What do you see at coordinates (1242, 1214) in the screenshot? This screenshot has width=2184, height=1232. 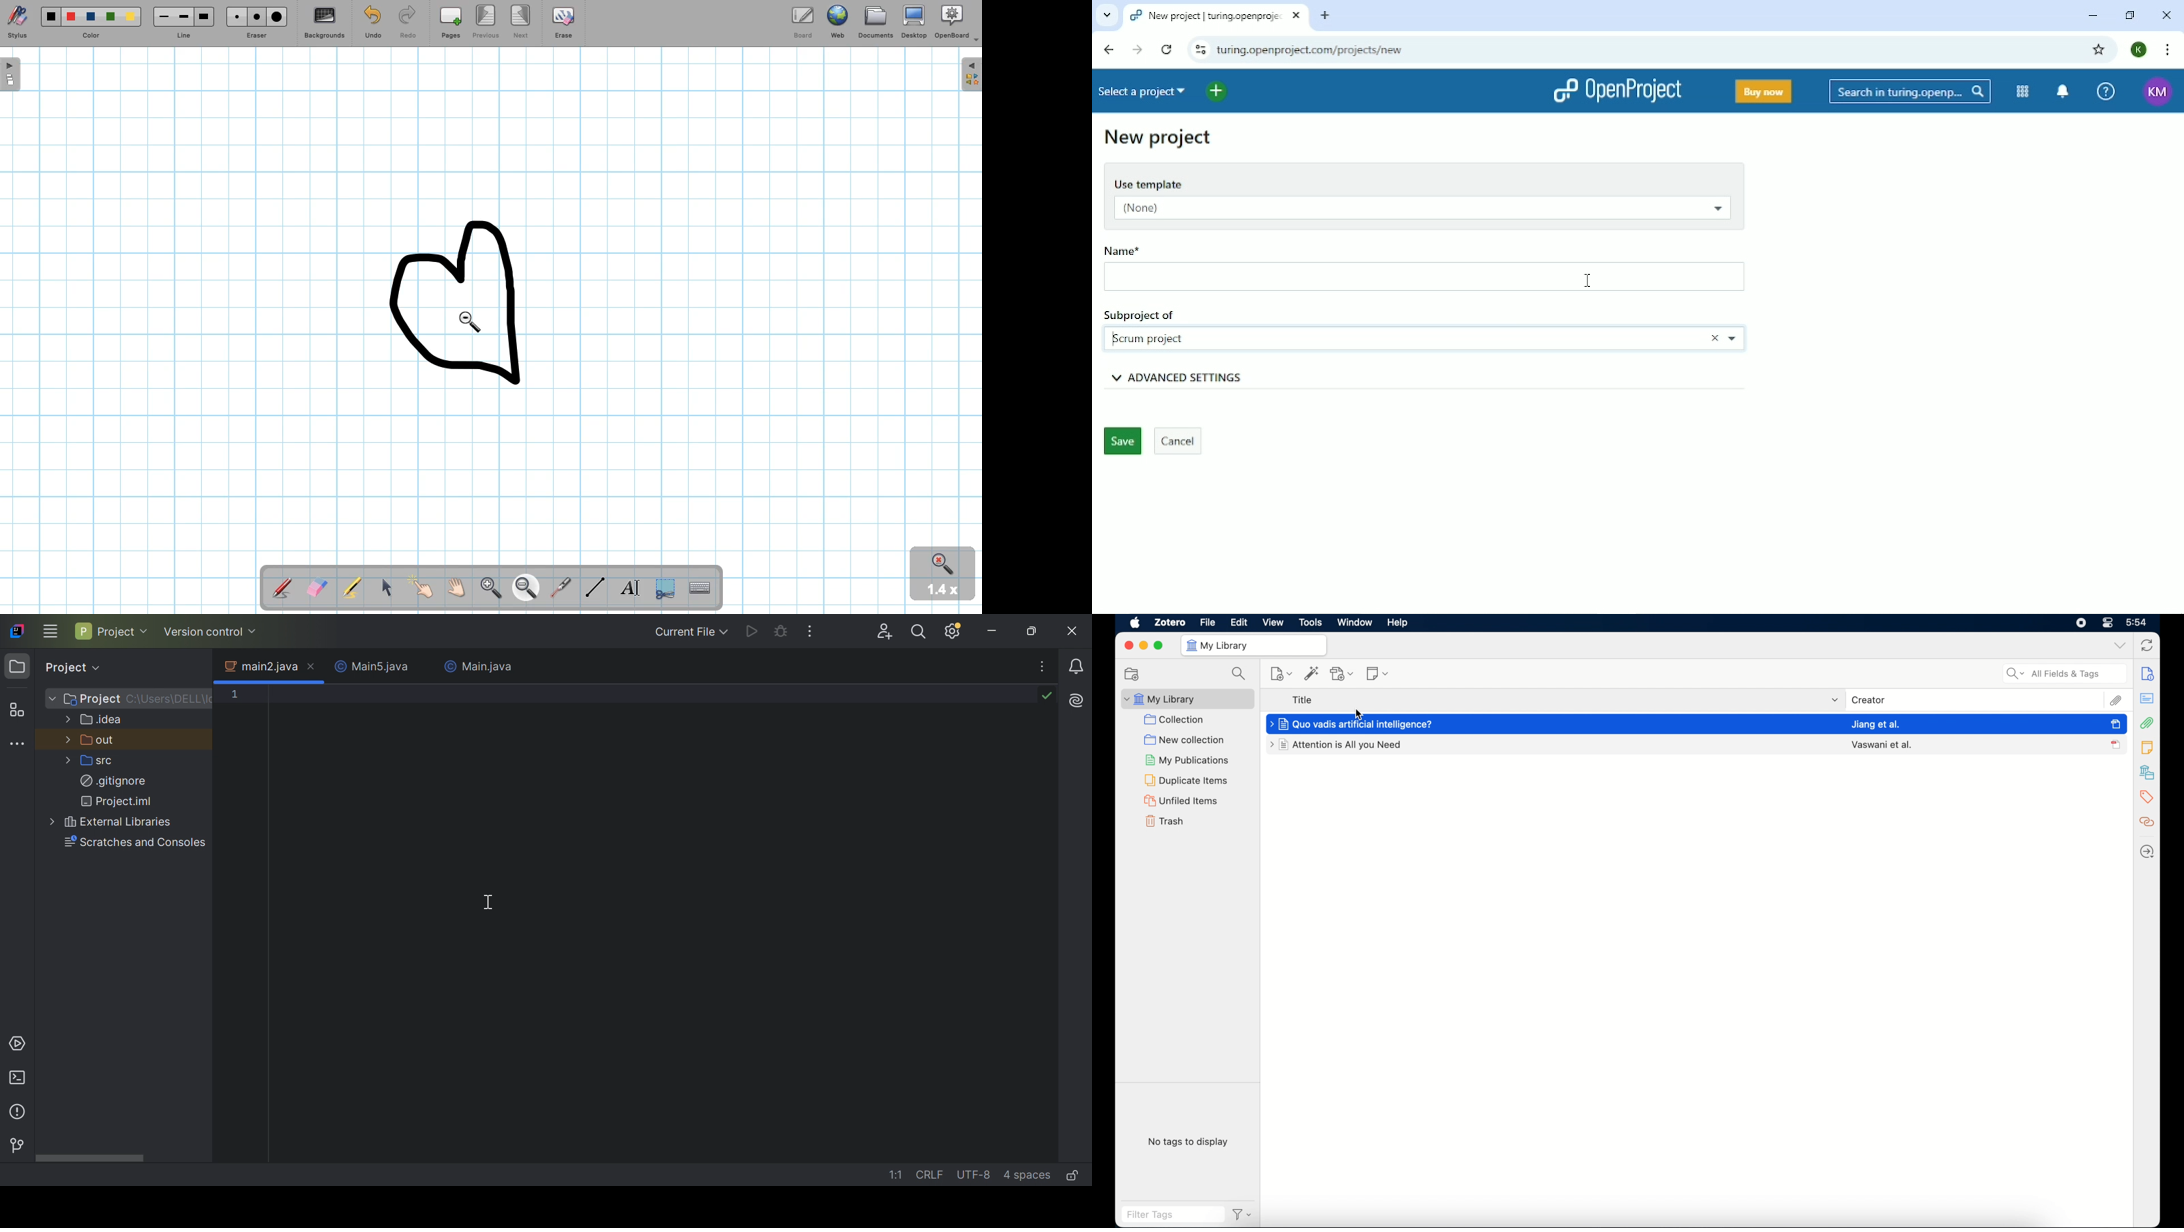 I see `filter dropdown menu` at bounding box center [1242, 1214].